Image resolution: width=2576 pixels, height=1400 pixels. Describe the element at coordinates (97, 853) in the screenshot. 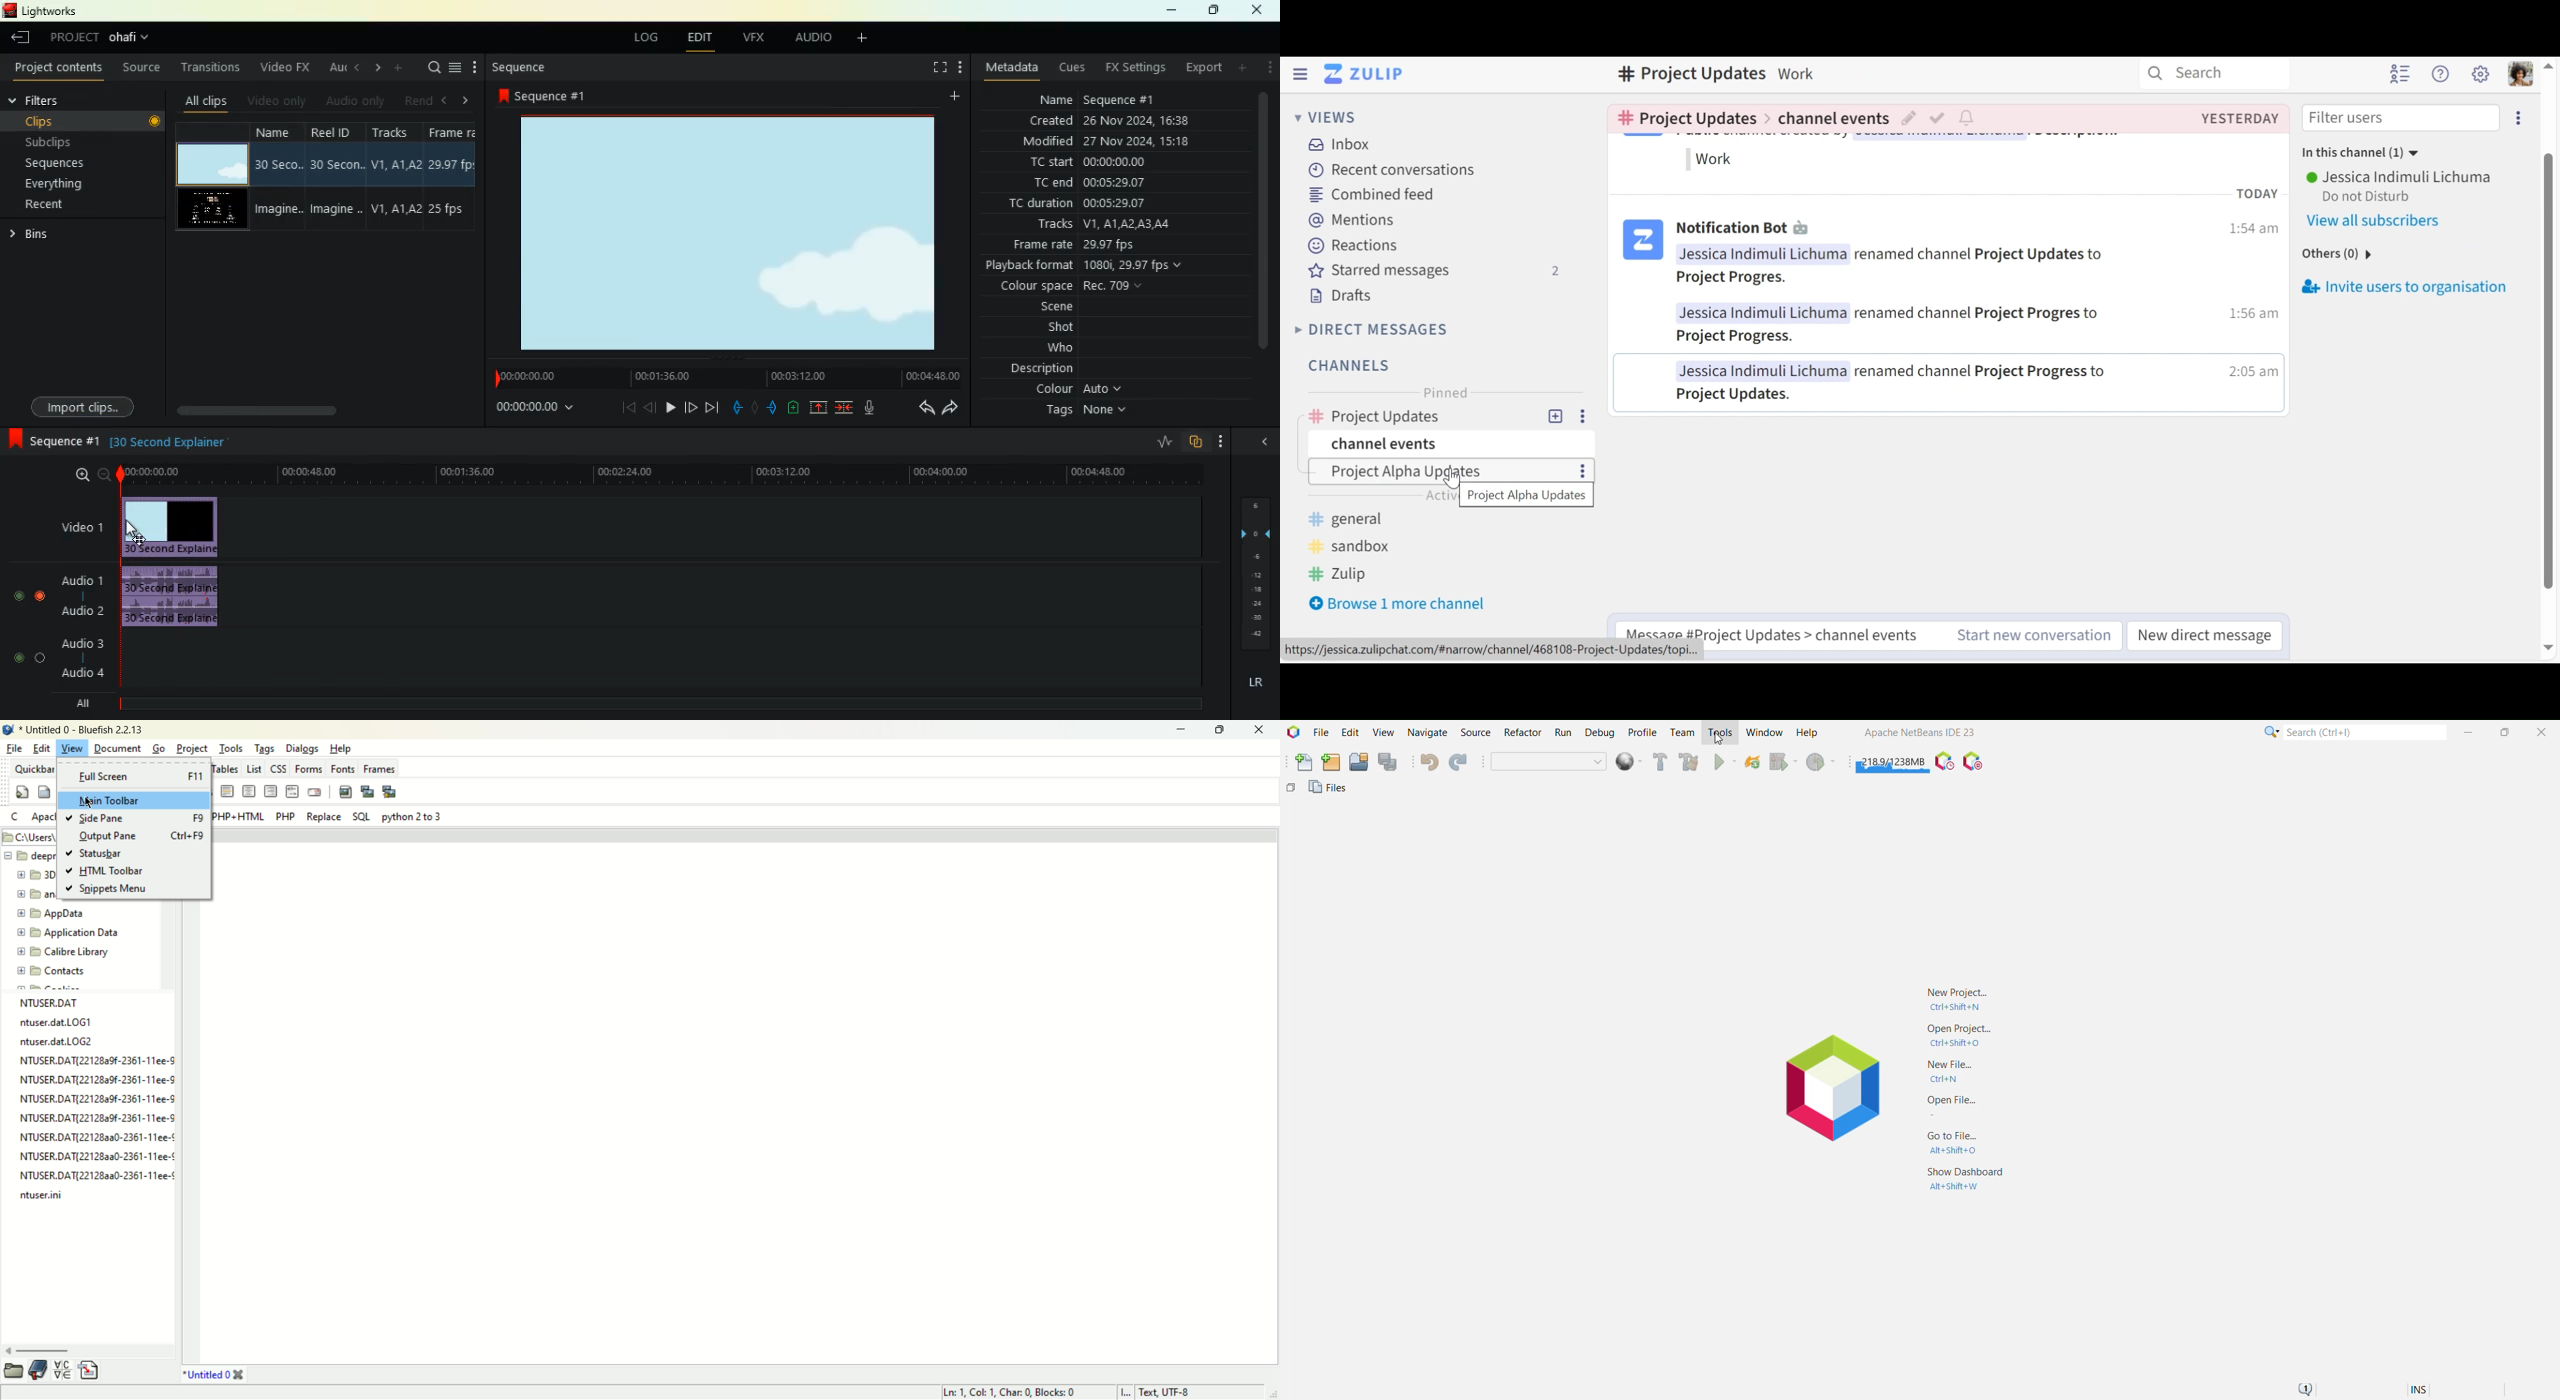

I see `status bar` at that location.